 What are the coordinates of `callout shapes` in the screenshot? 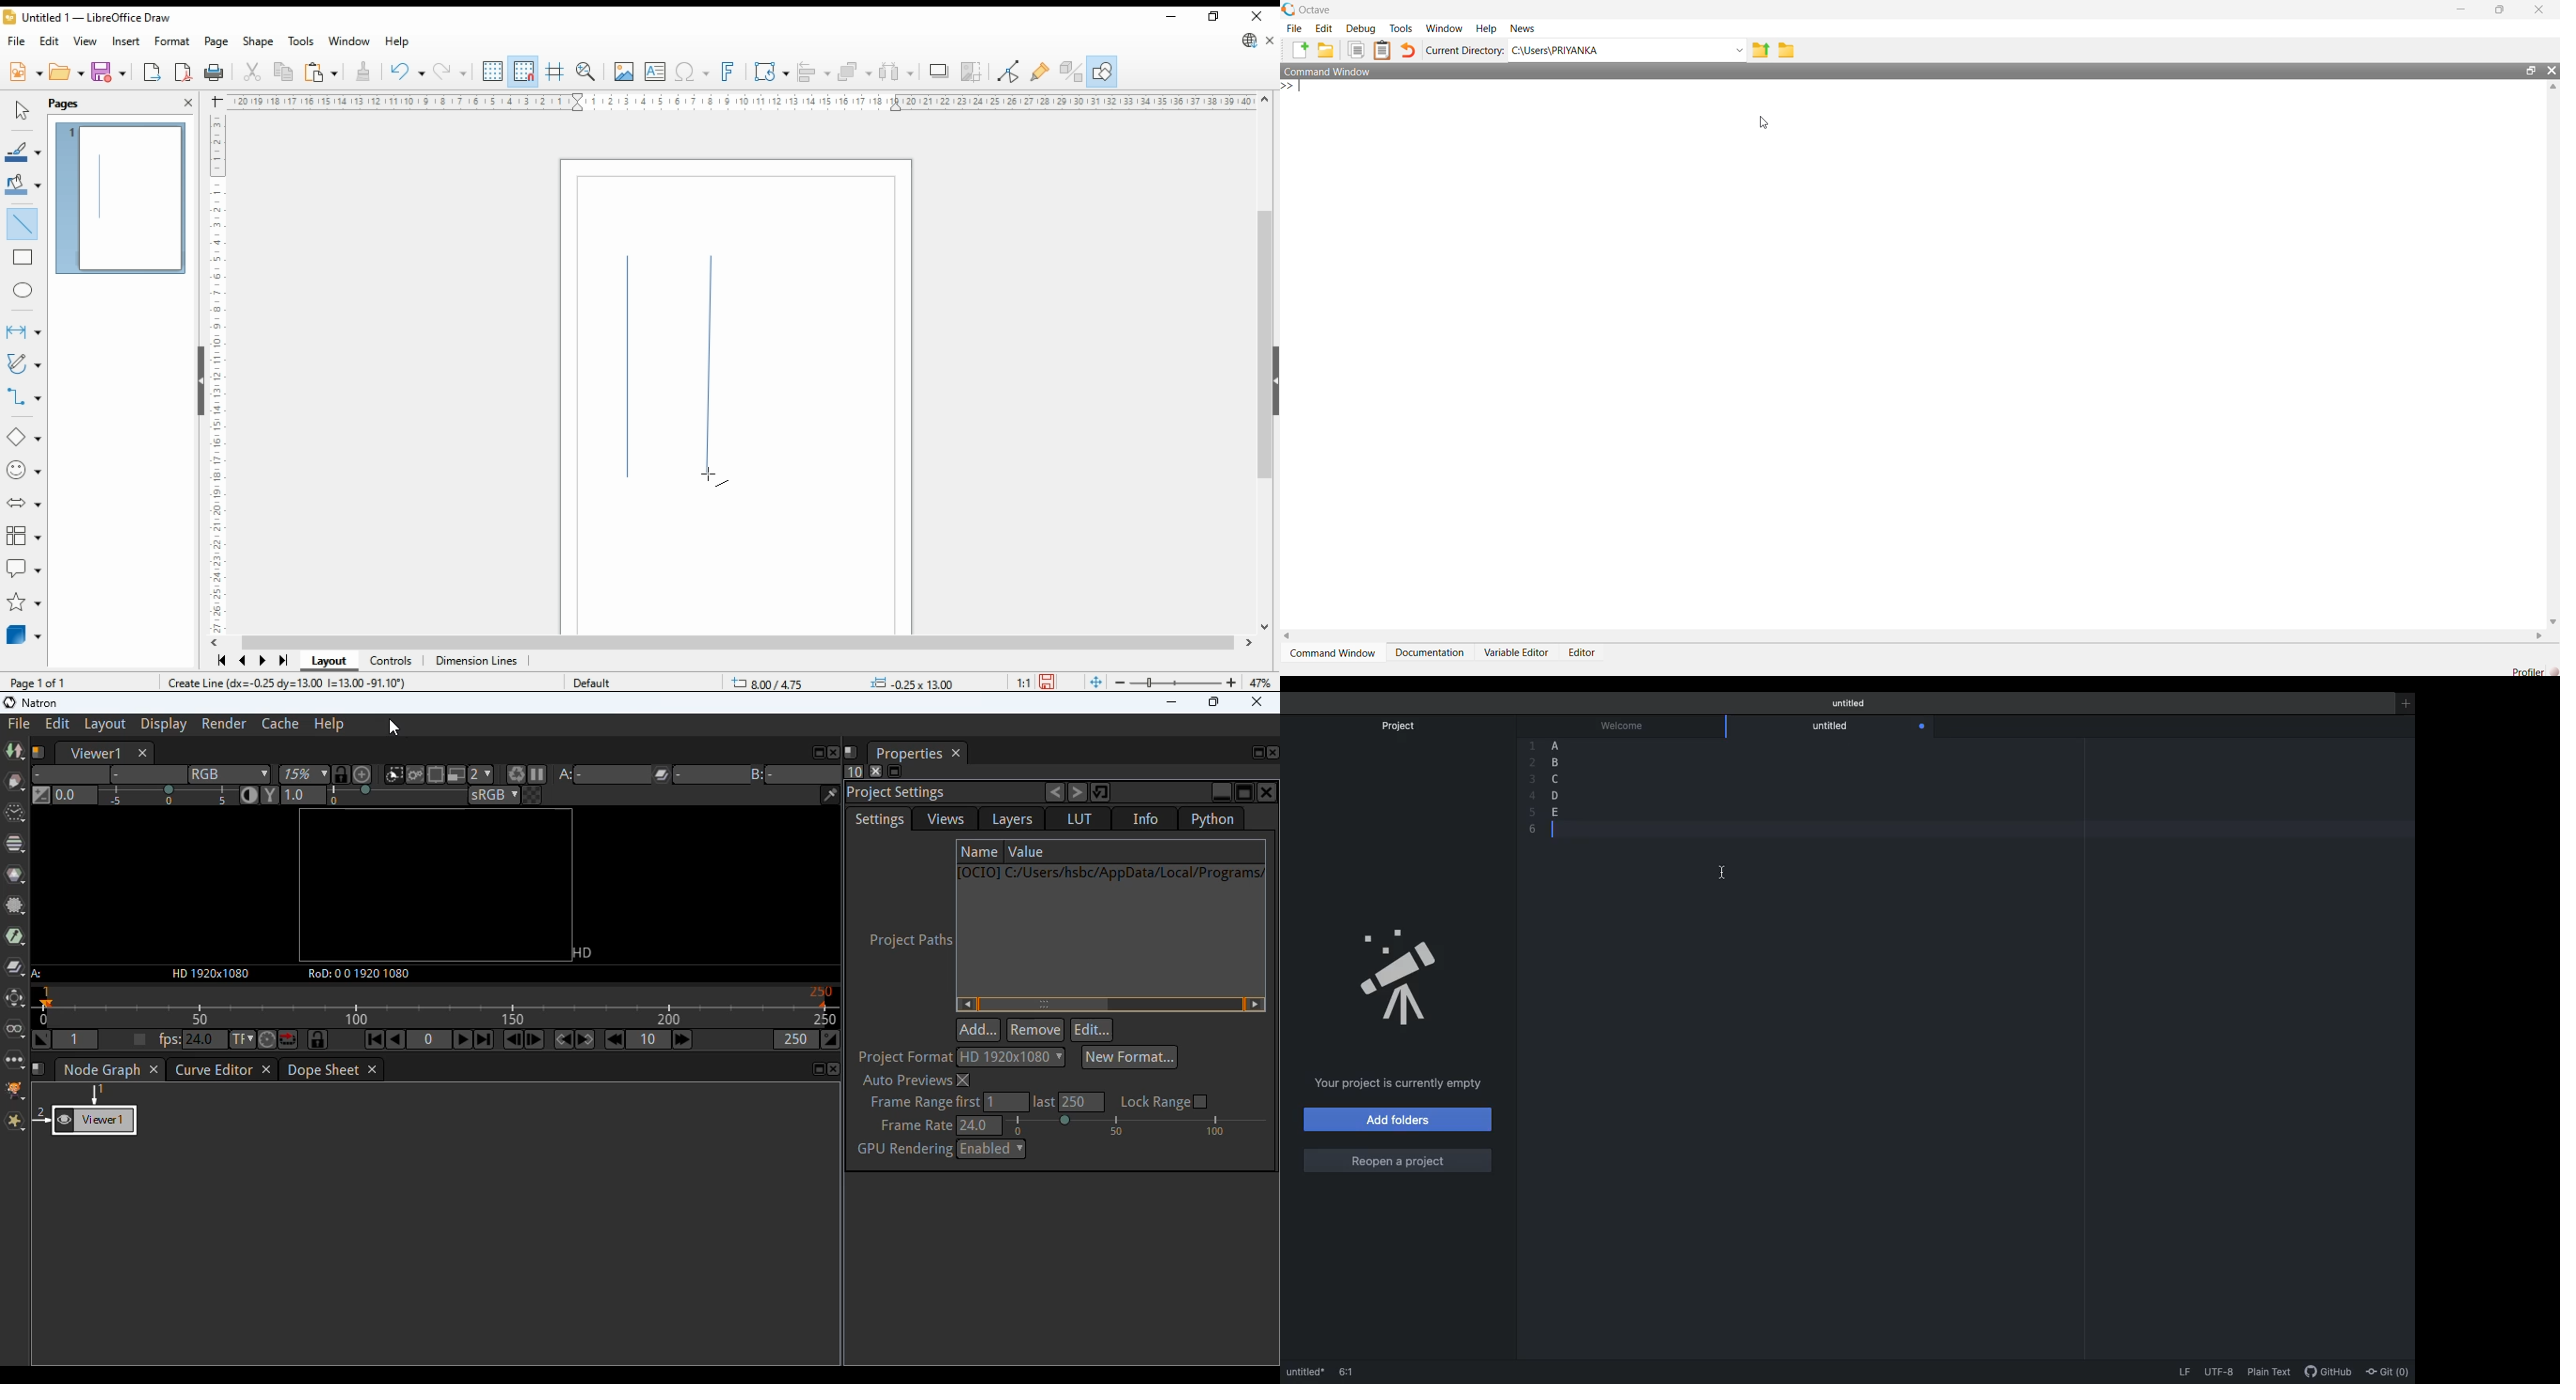 It's located at (24, 569).